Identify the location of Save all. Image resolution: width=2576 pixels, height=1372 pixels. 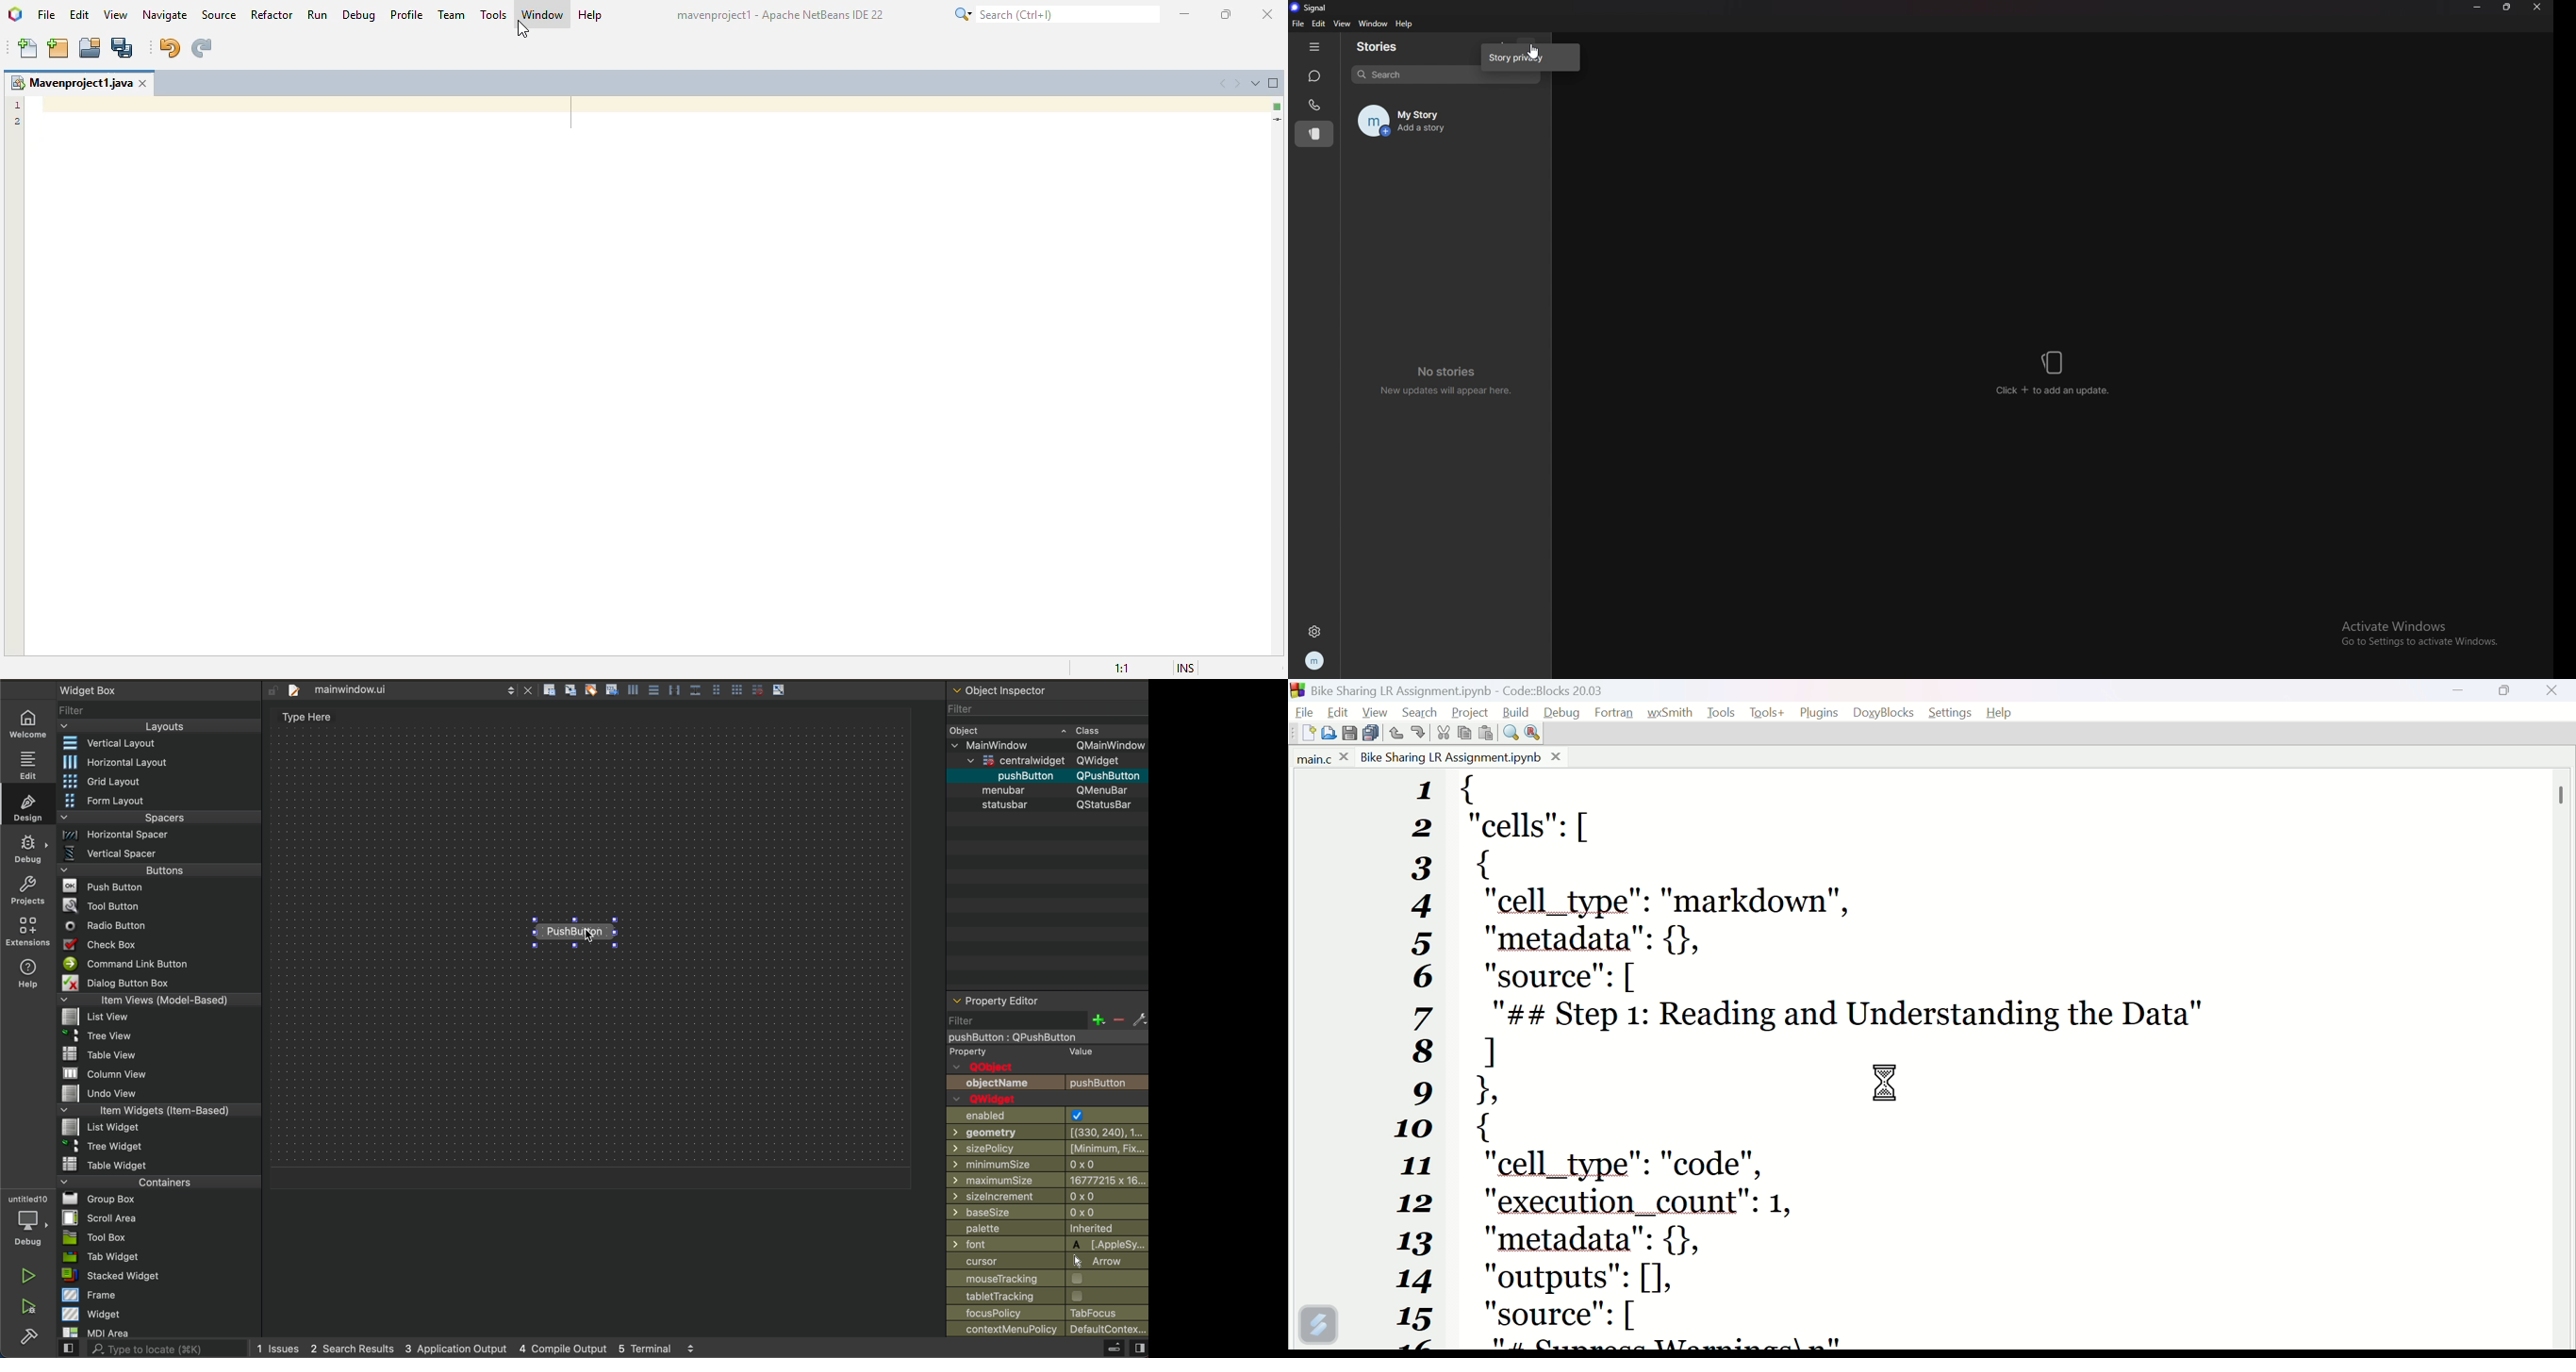
(1371, 732).